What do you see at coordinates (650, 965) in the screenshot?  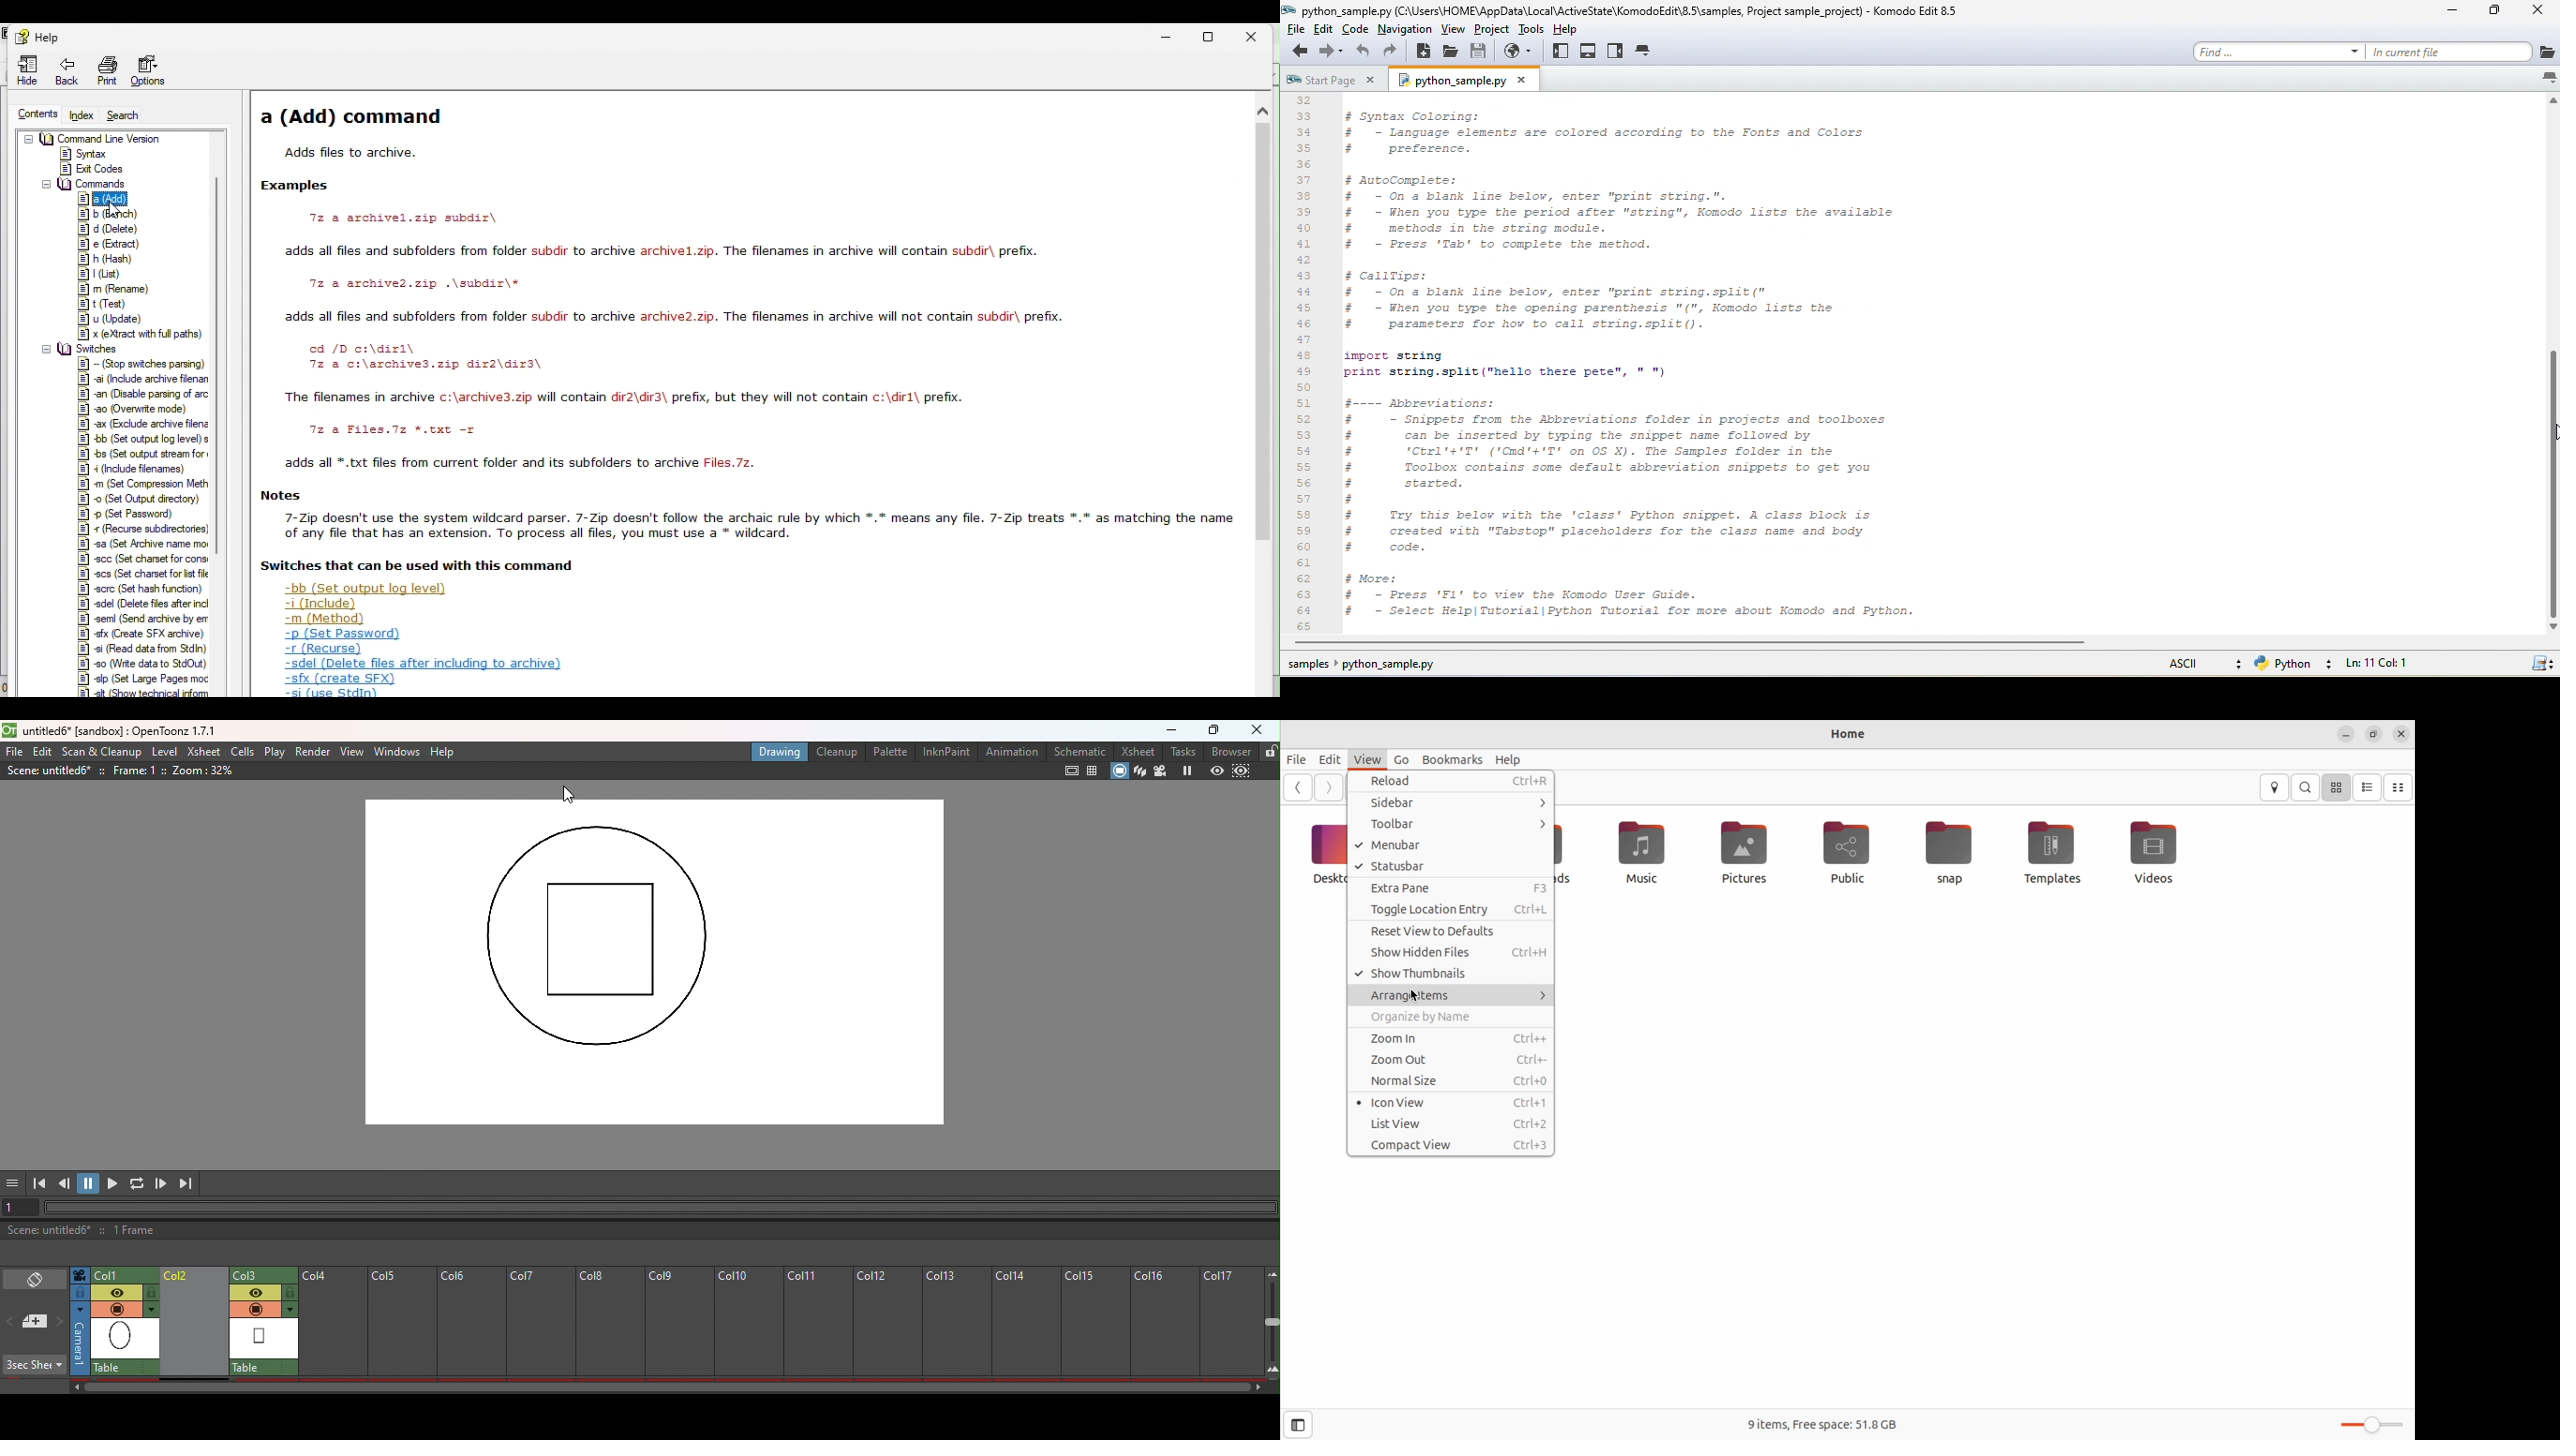 I see `Canvas ` at bounding box center [650, 965].